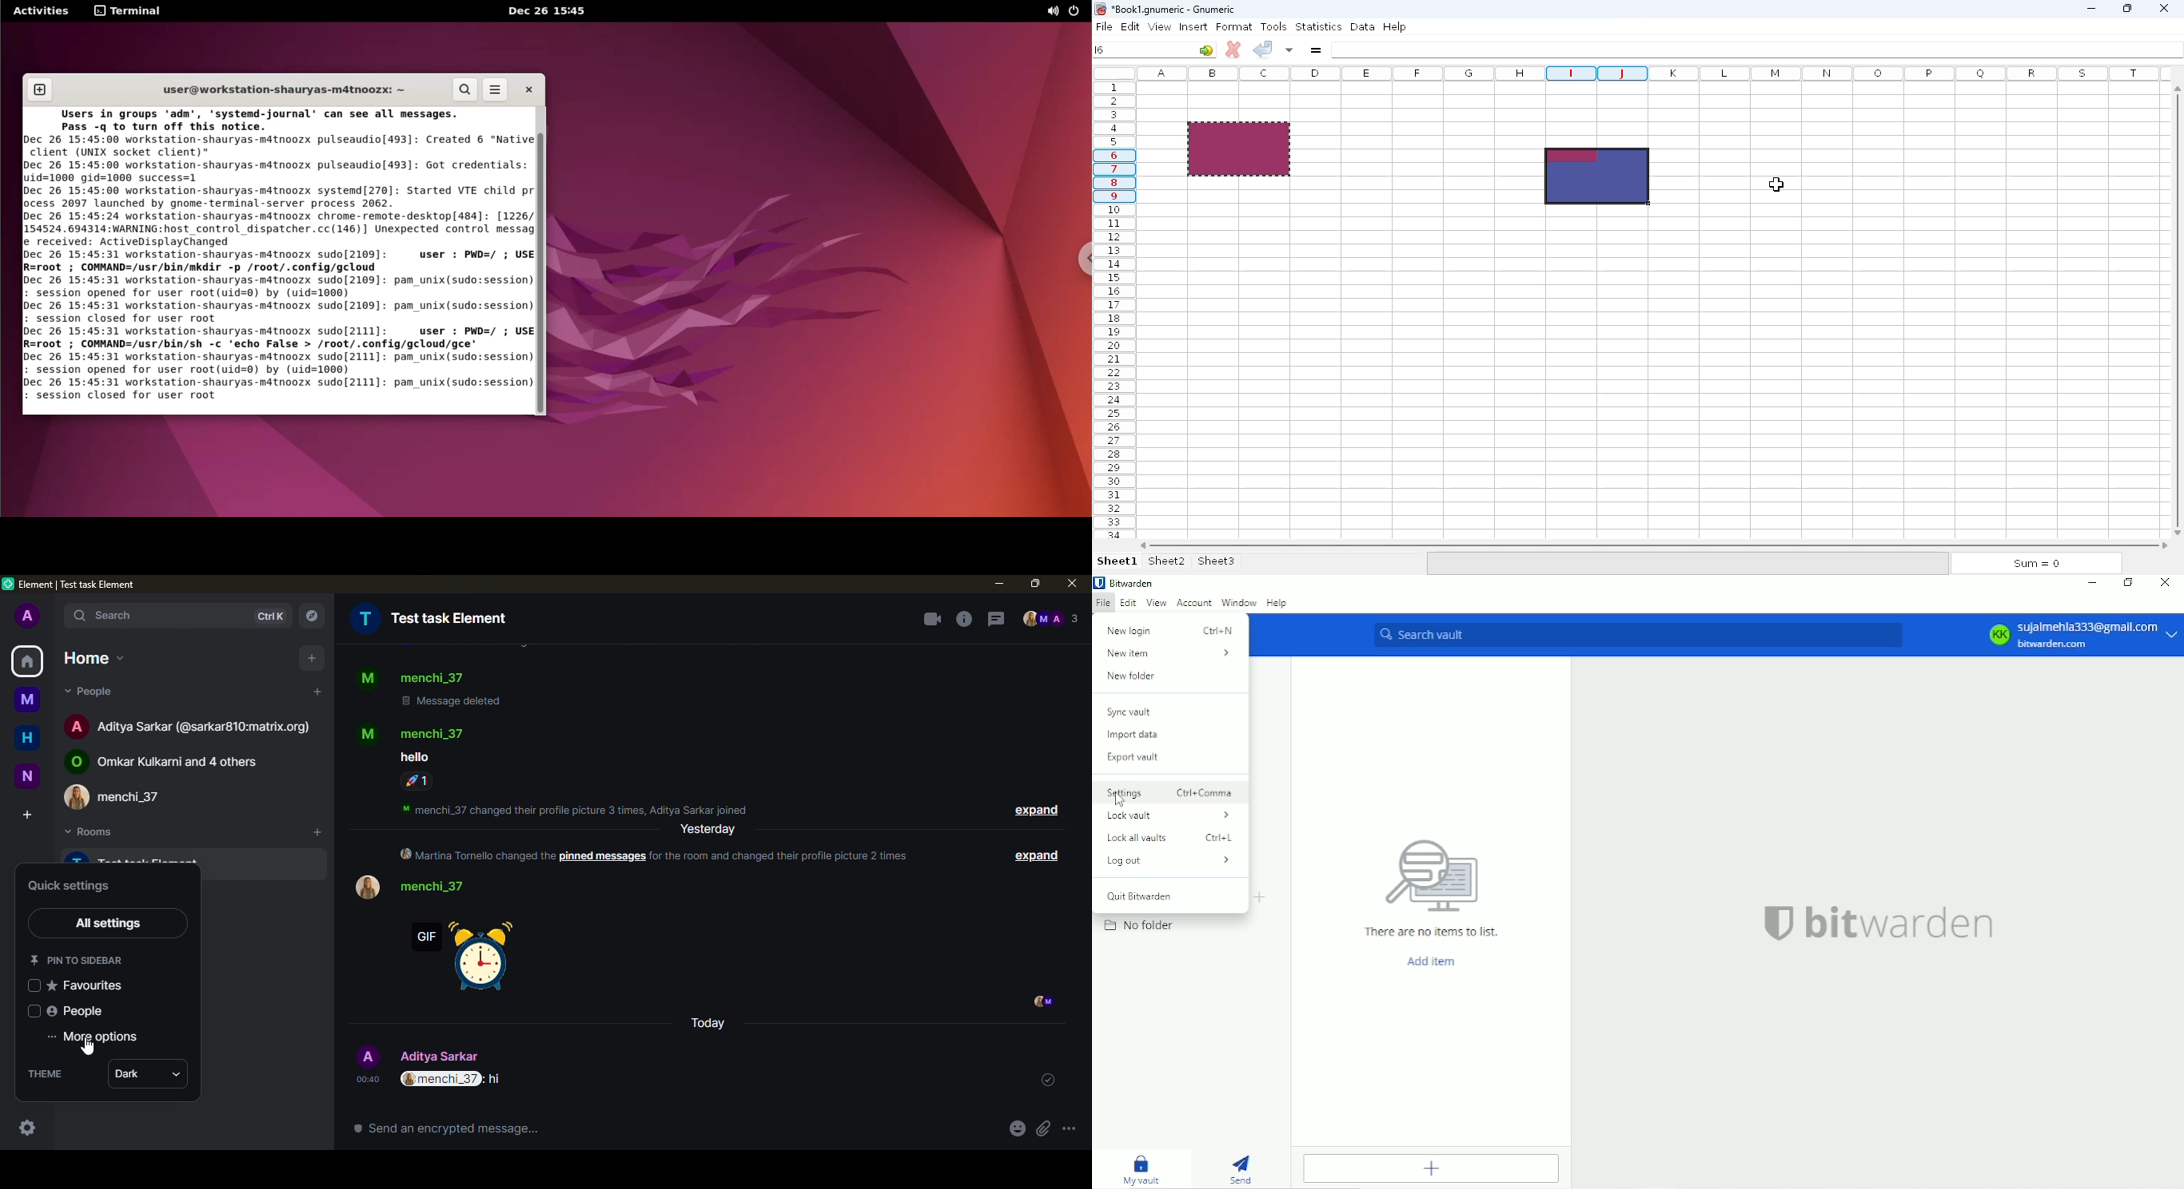  I want to click on quick settings, so click(27, 1128).